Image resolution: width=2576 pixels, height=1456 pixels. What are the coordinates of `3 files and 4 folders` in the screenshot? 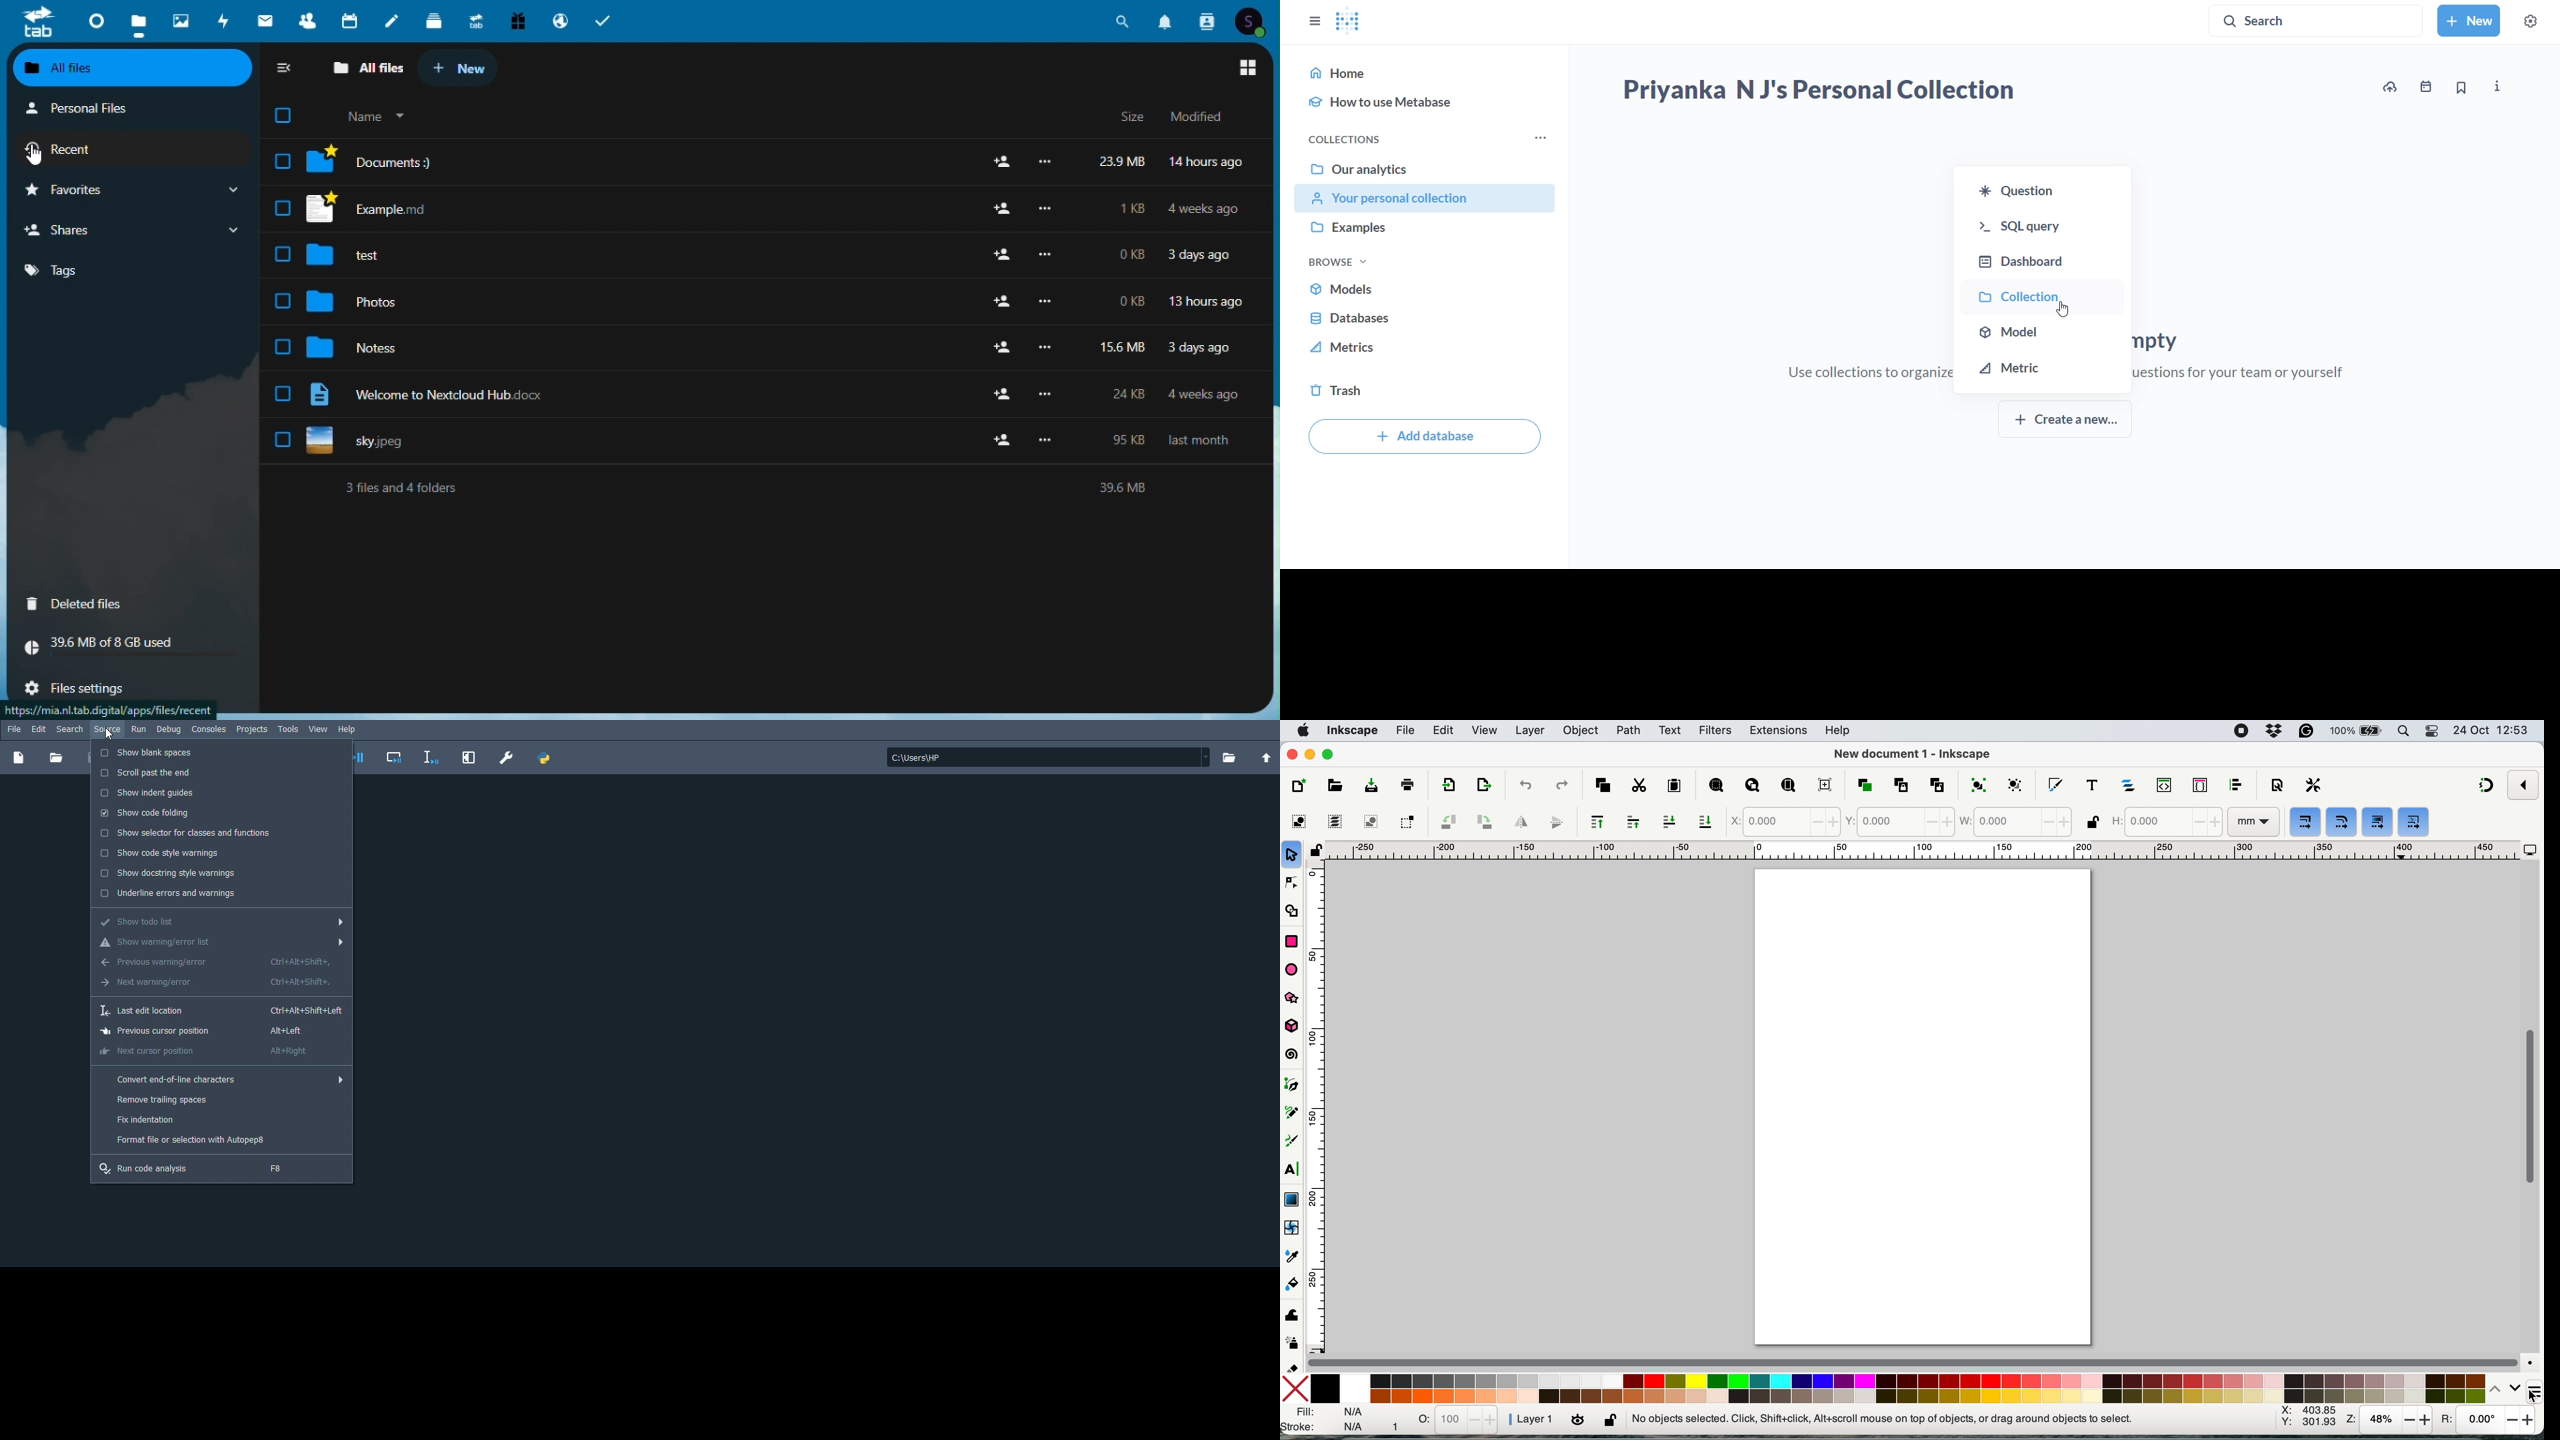 It's located at (767, 487).